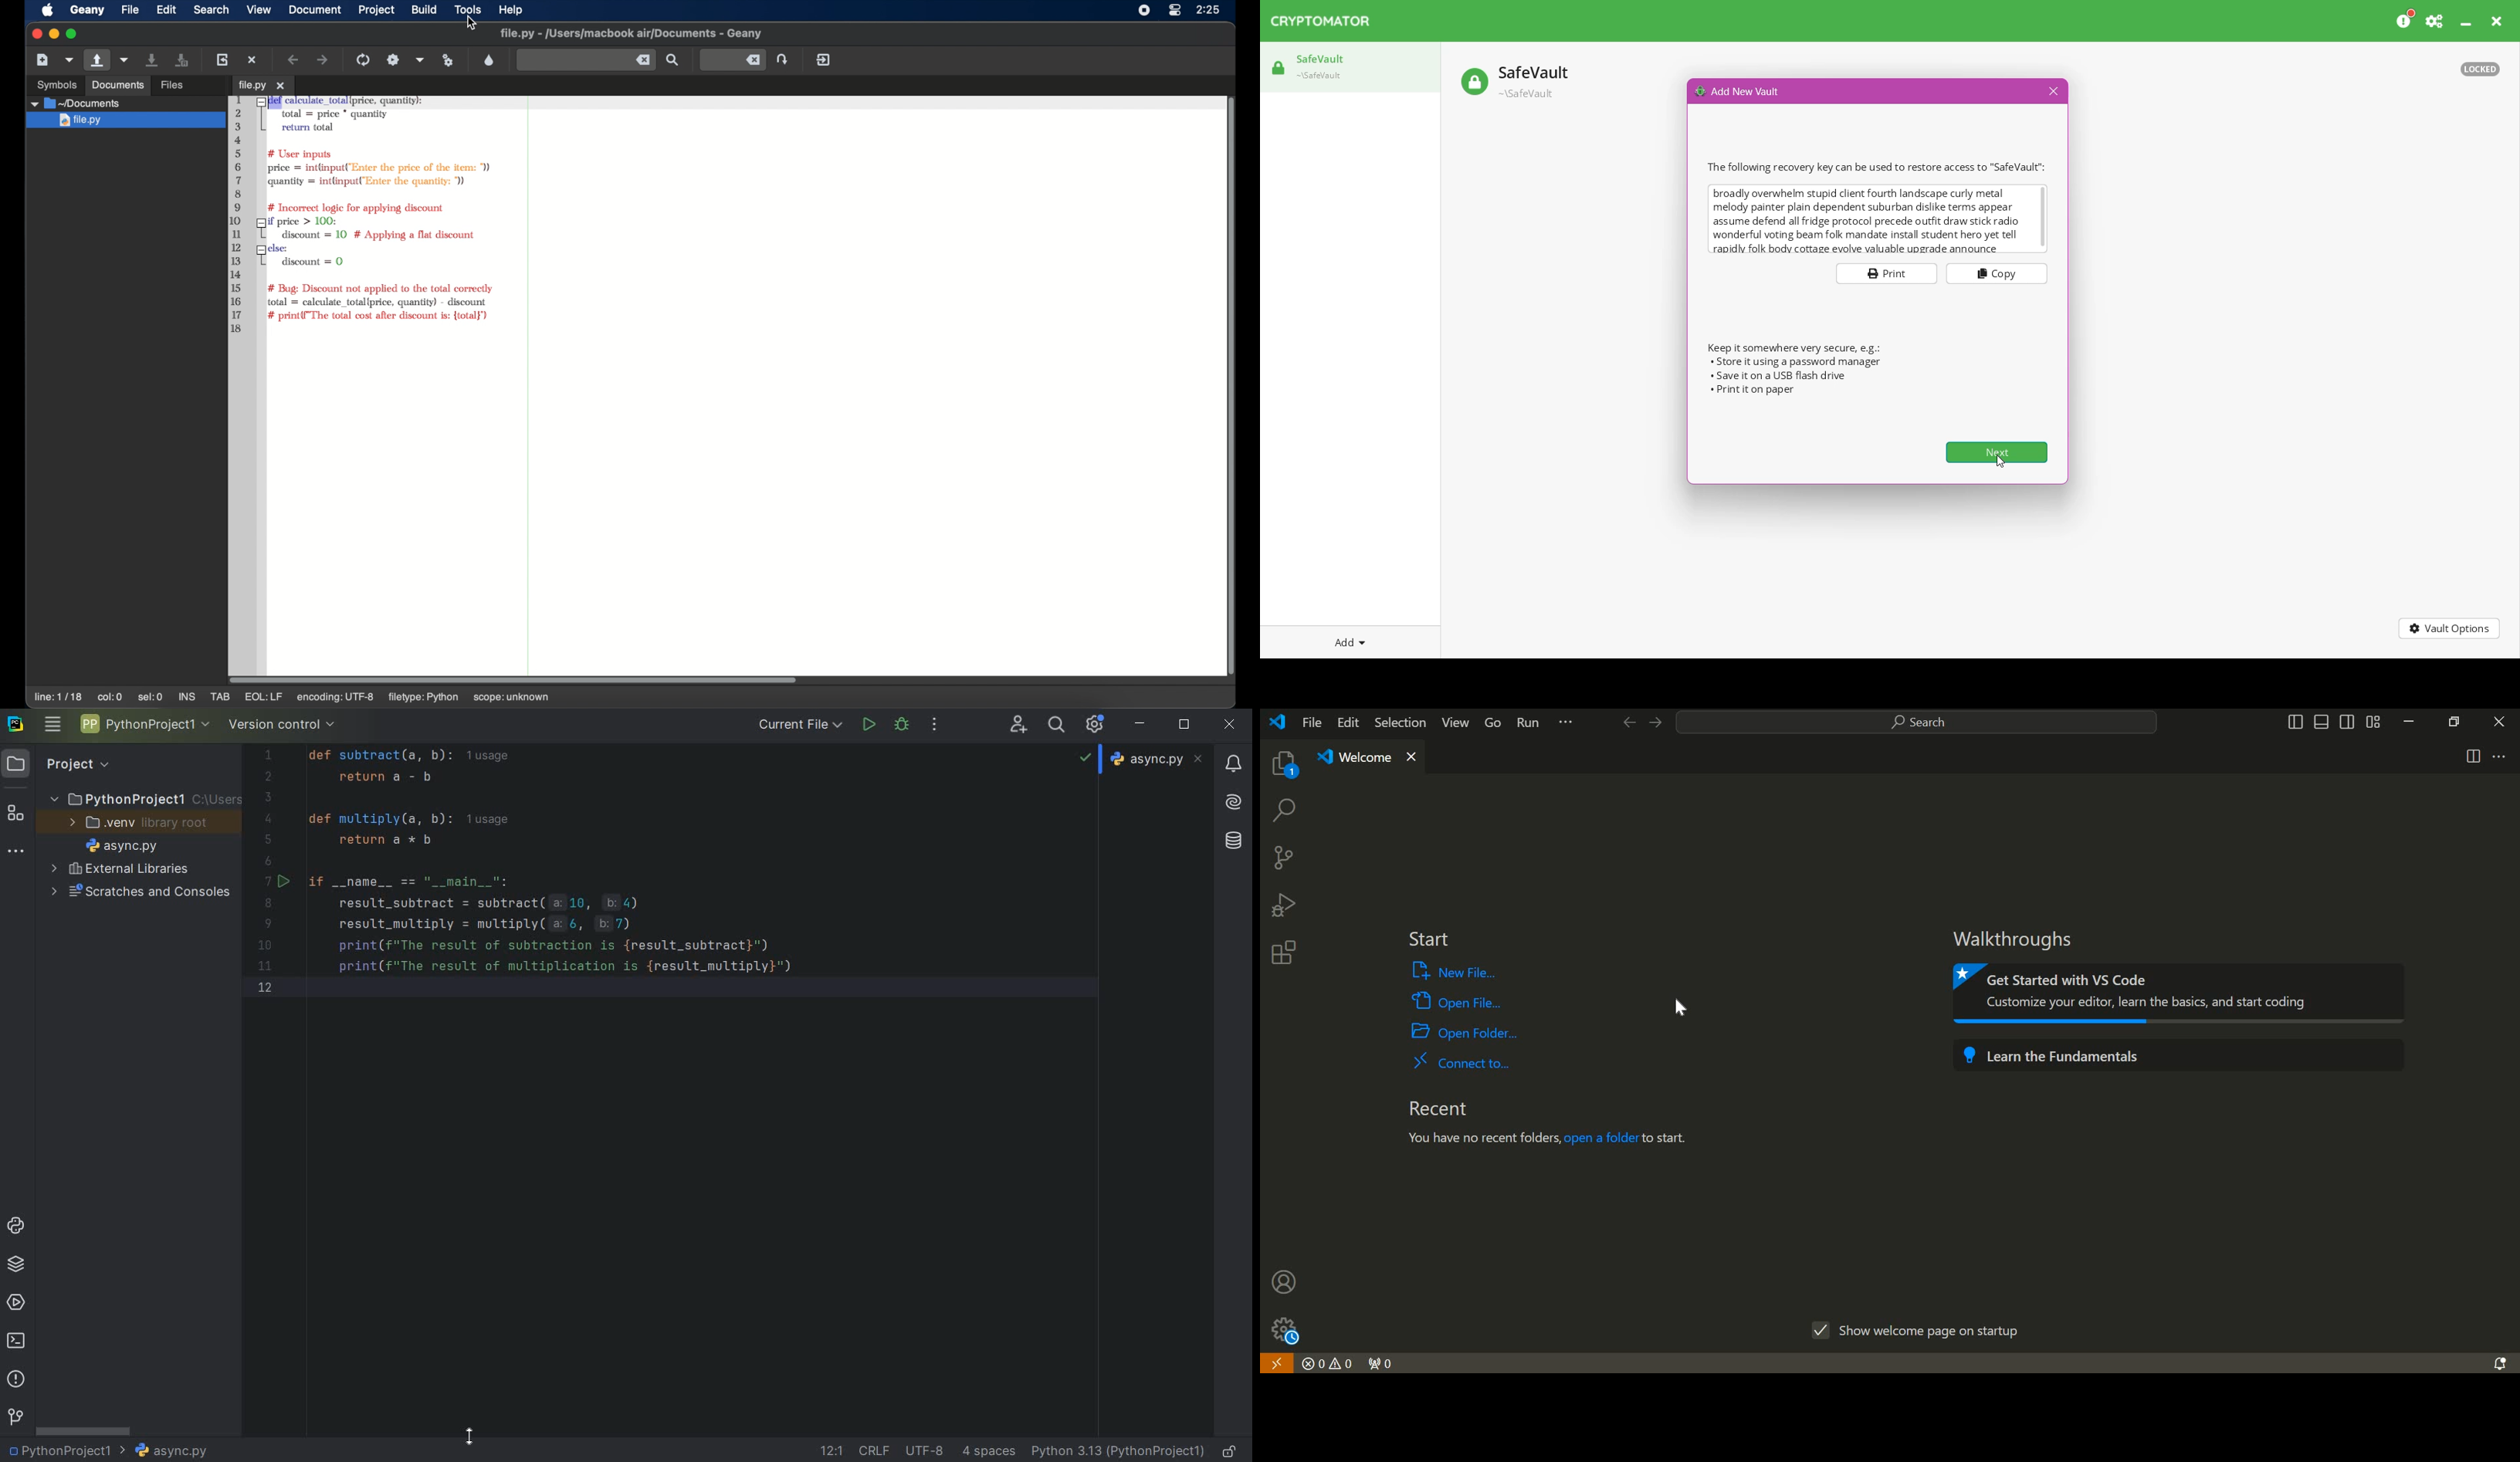  I want to click on mod, so click(257, 697).